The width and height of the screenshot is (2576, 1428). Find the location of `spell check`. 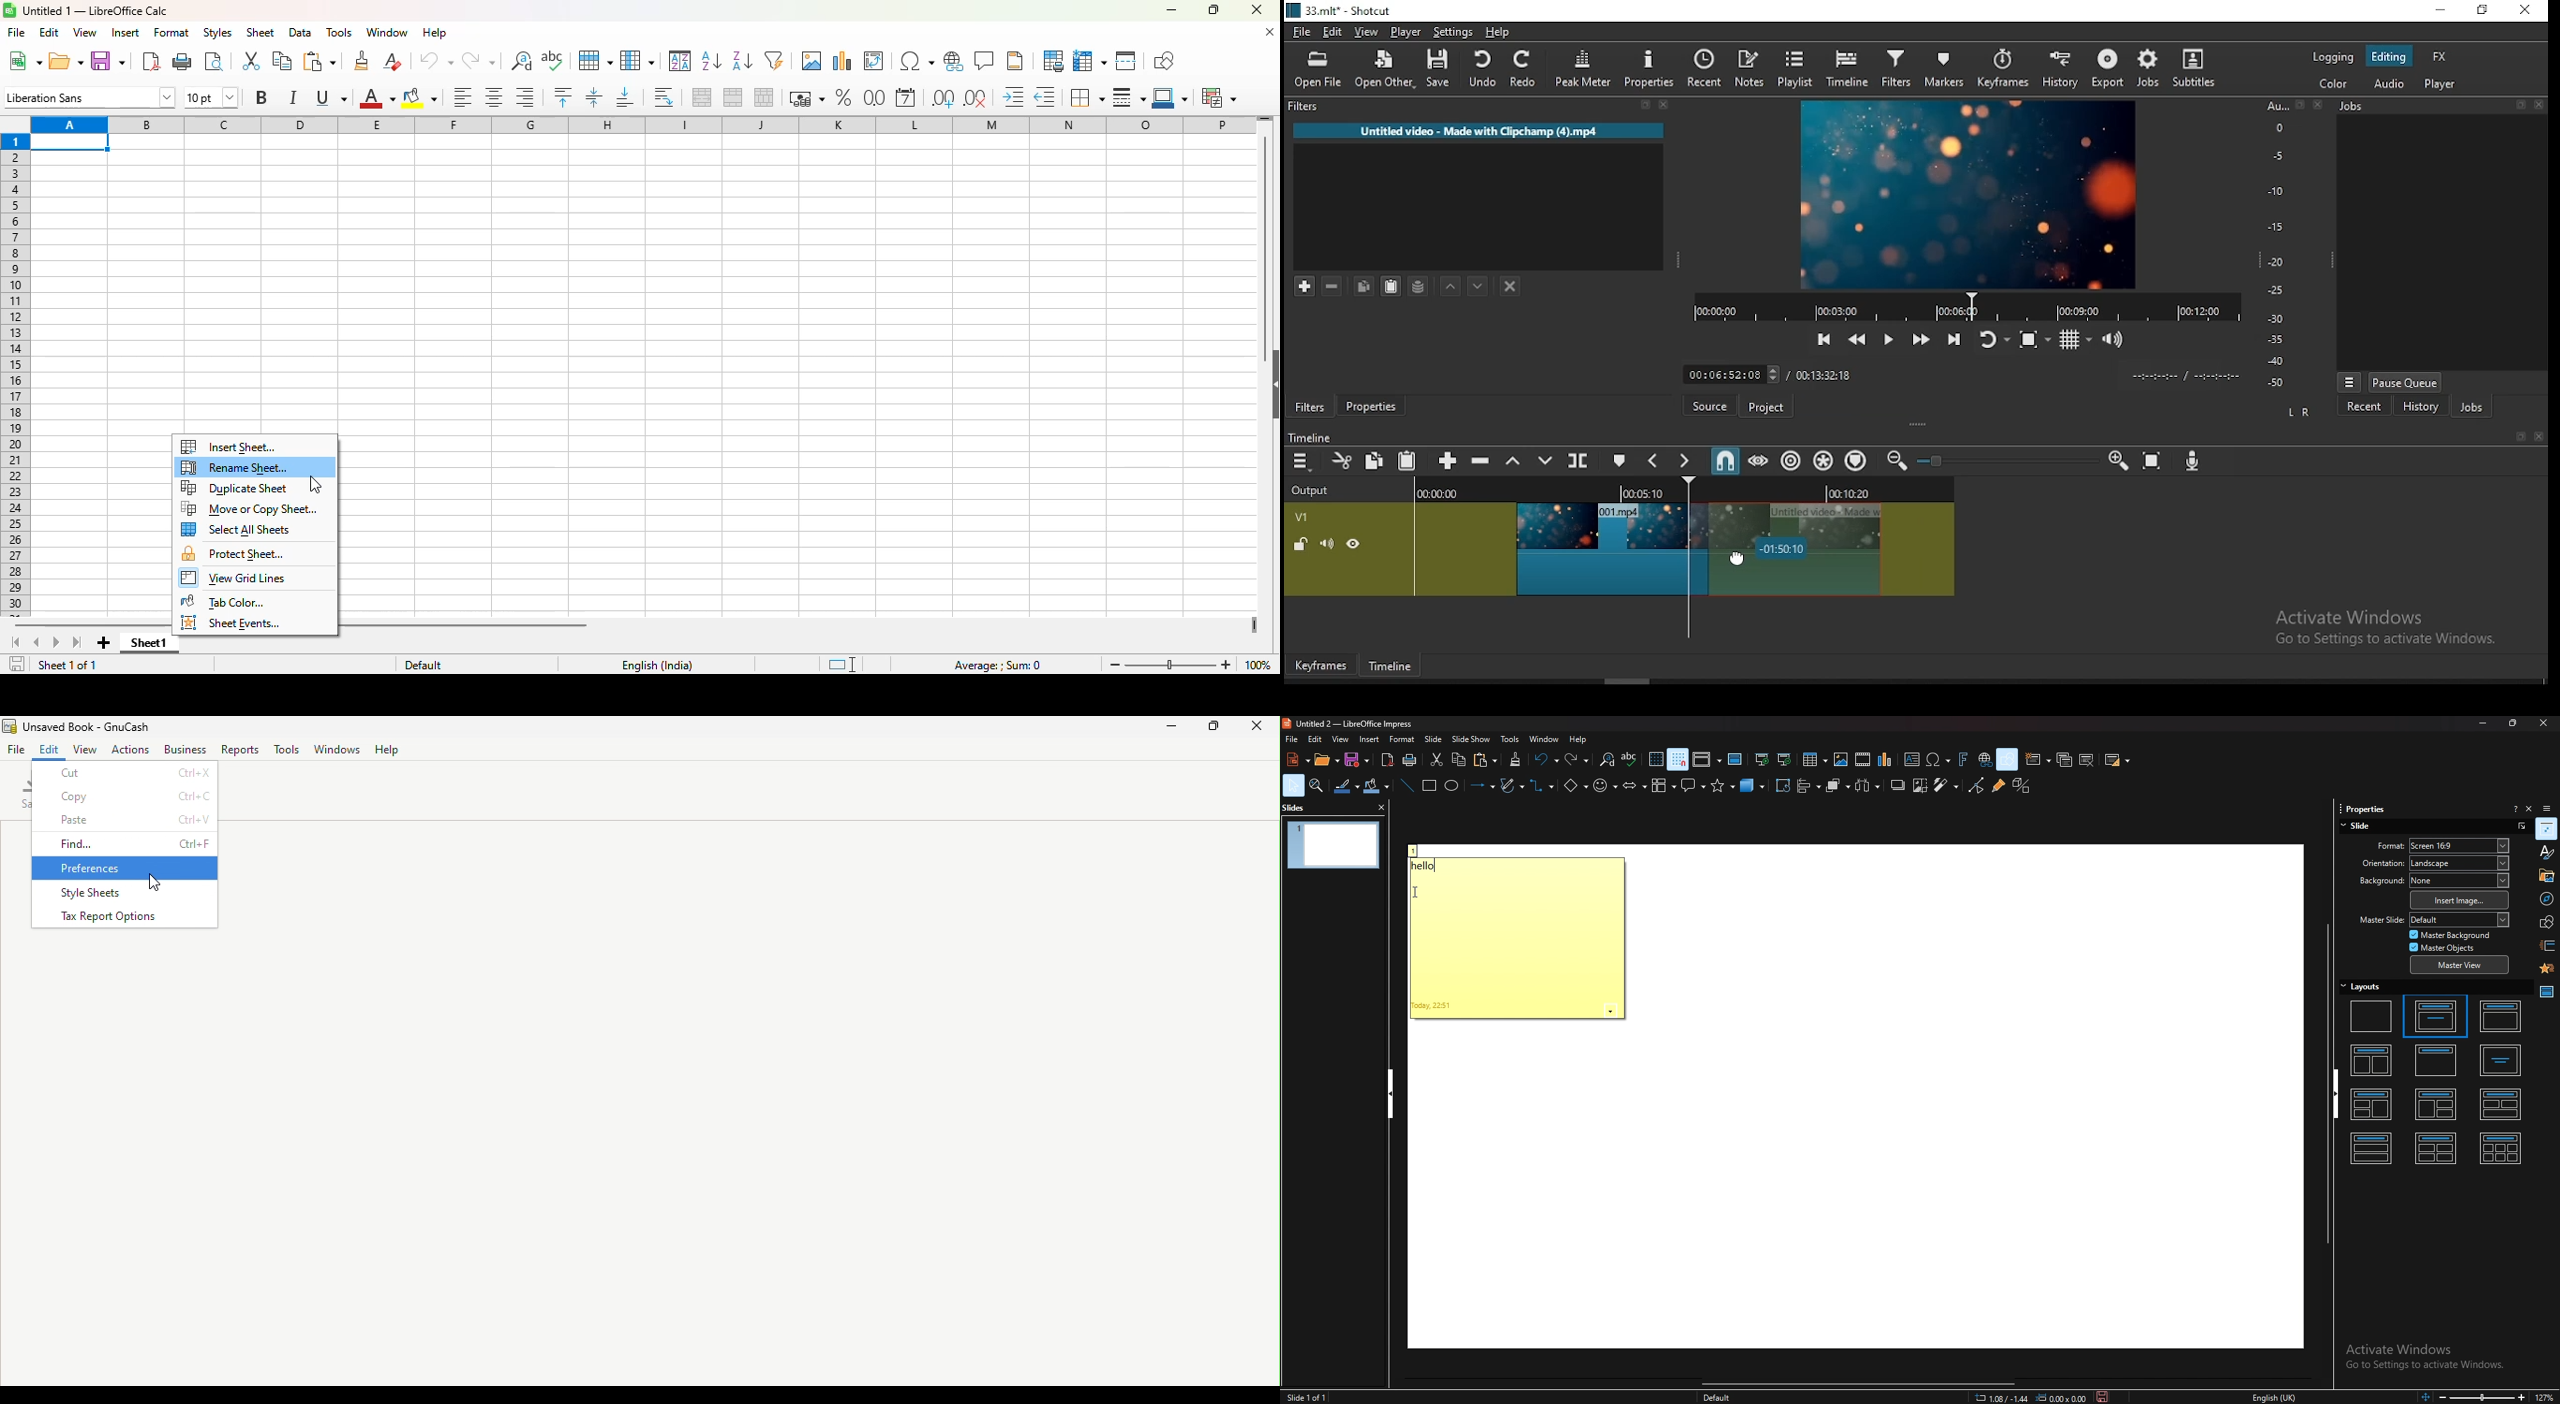

spell check is located at coordinates (1630, 759).